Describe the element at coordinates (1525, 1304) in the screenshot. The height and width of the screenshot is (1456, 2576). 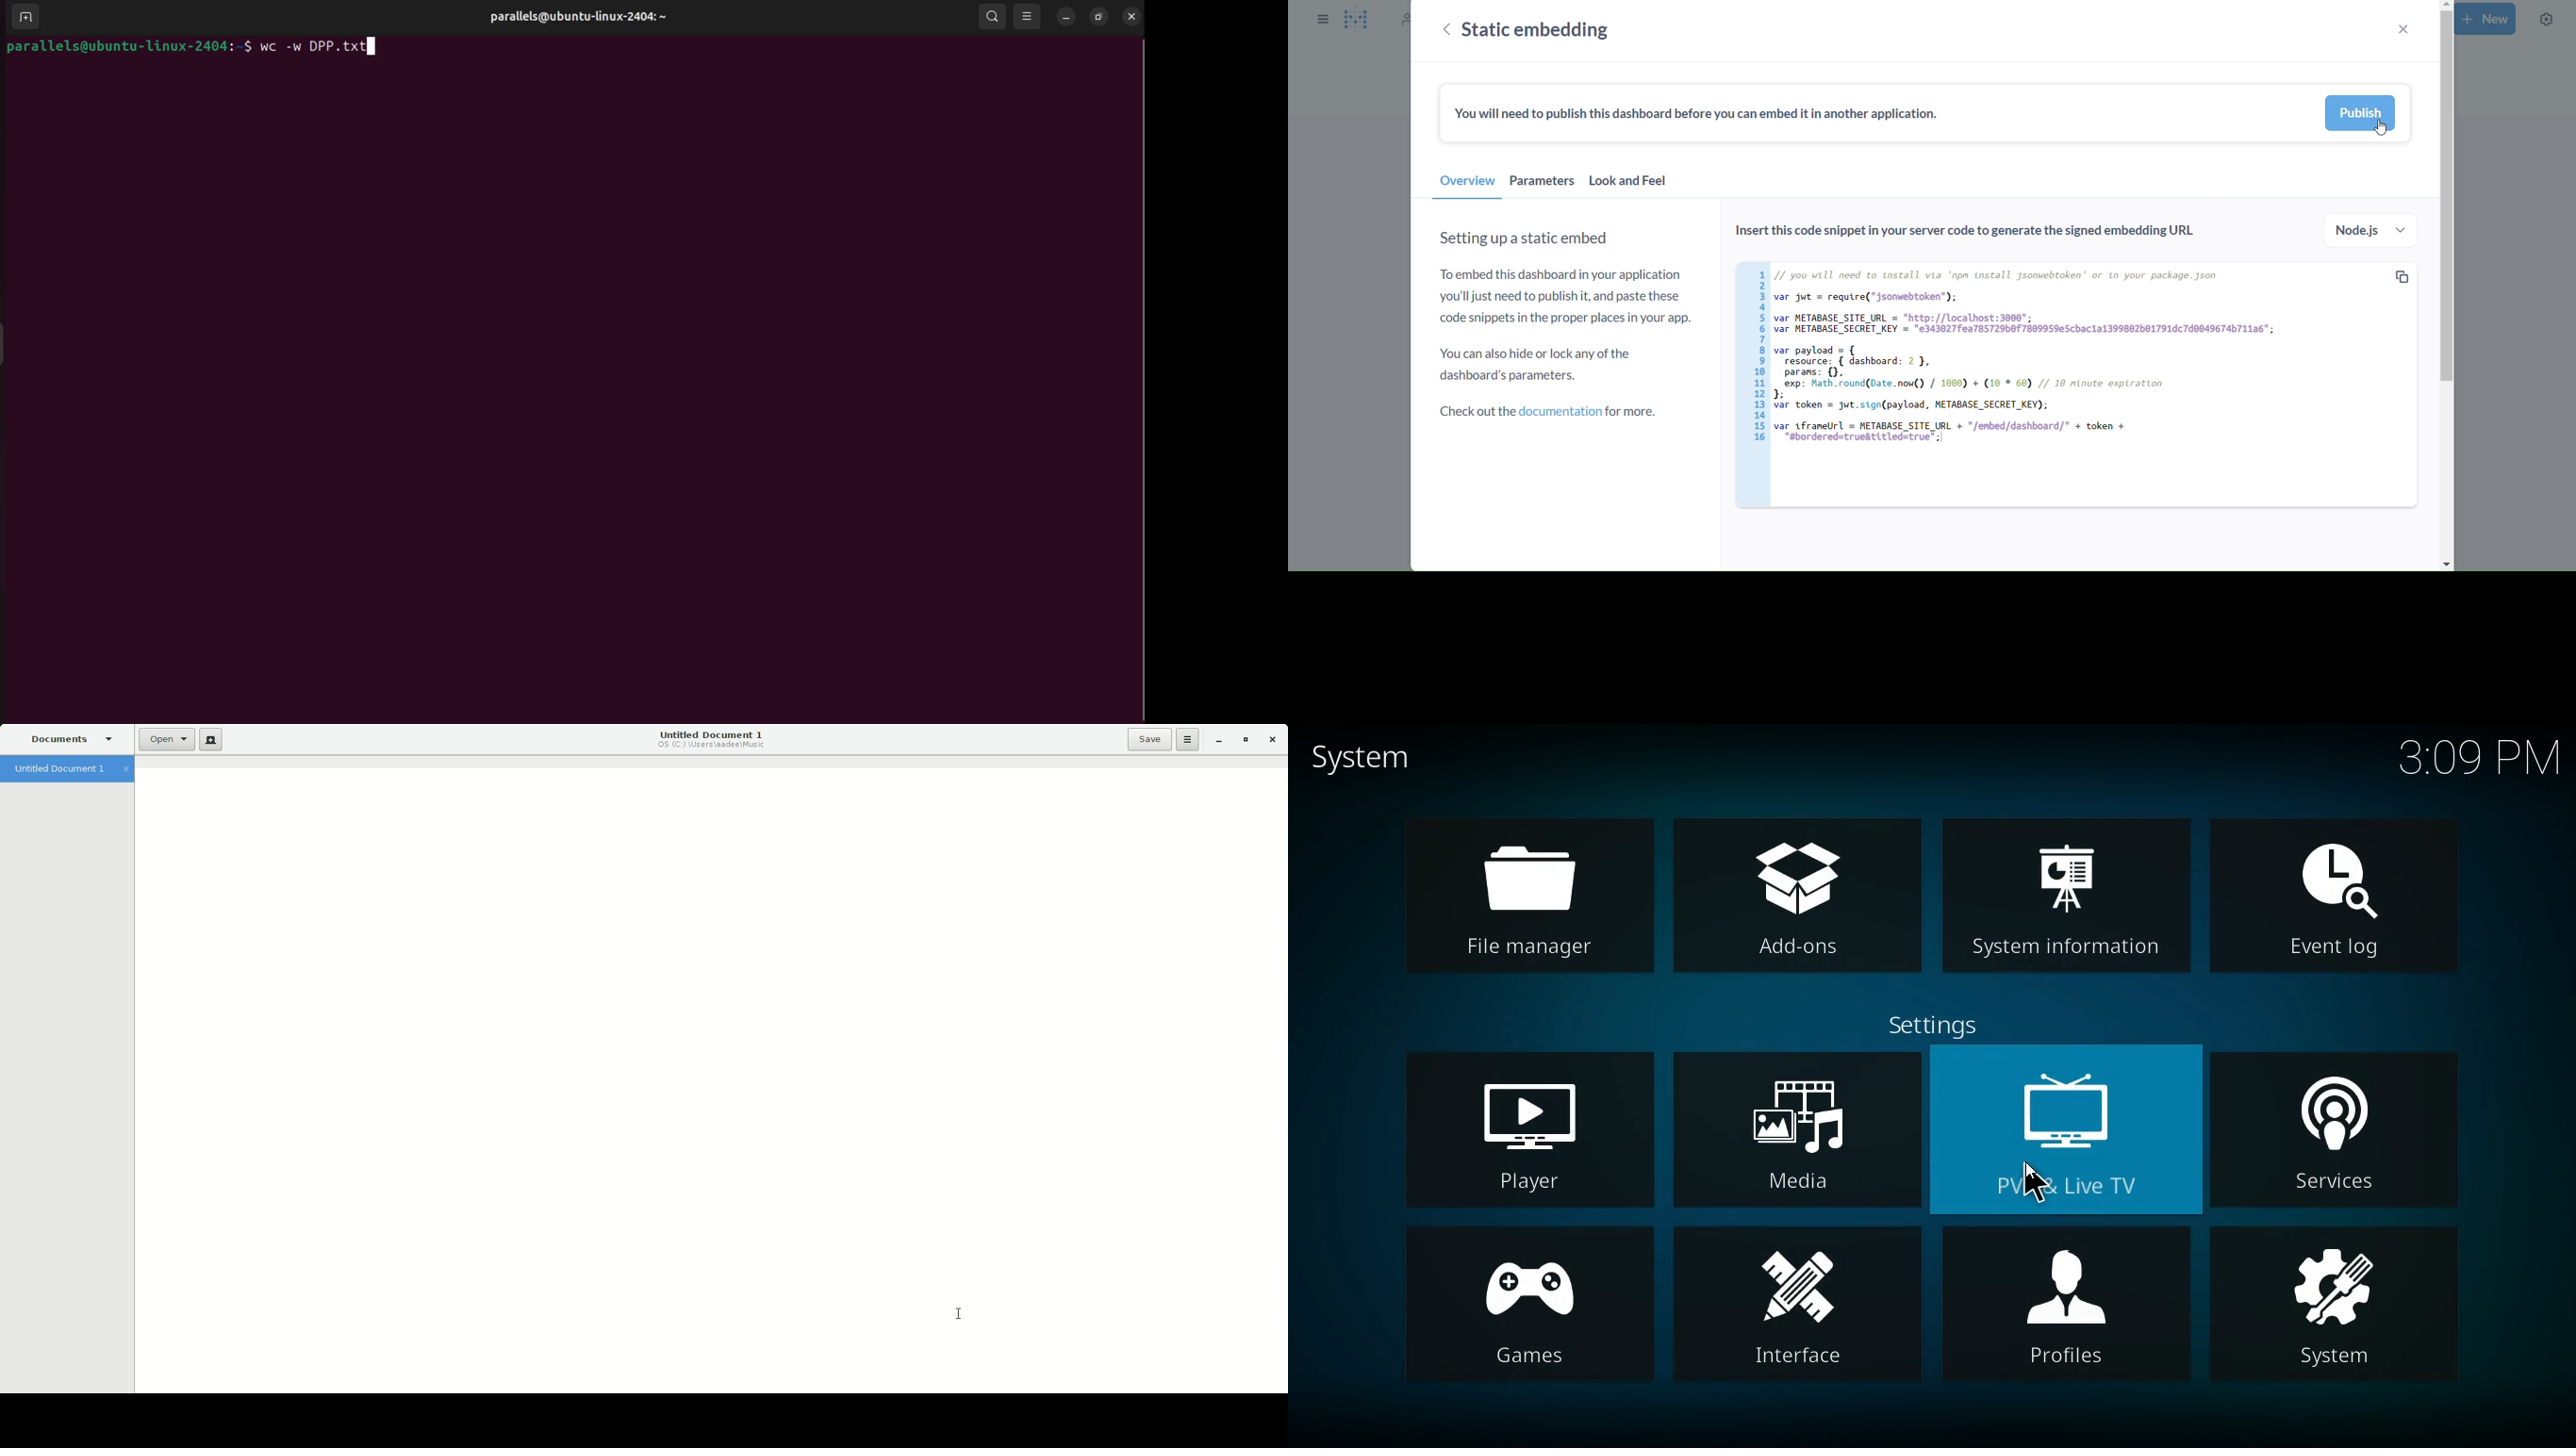
I see `games` at that location.